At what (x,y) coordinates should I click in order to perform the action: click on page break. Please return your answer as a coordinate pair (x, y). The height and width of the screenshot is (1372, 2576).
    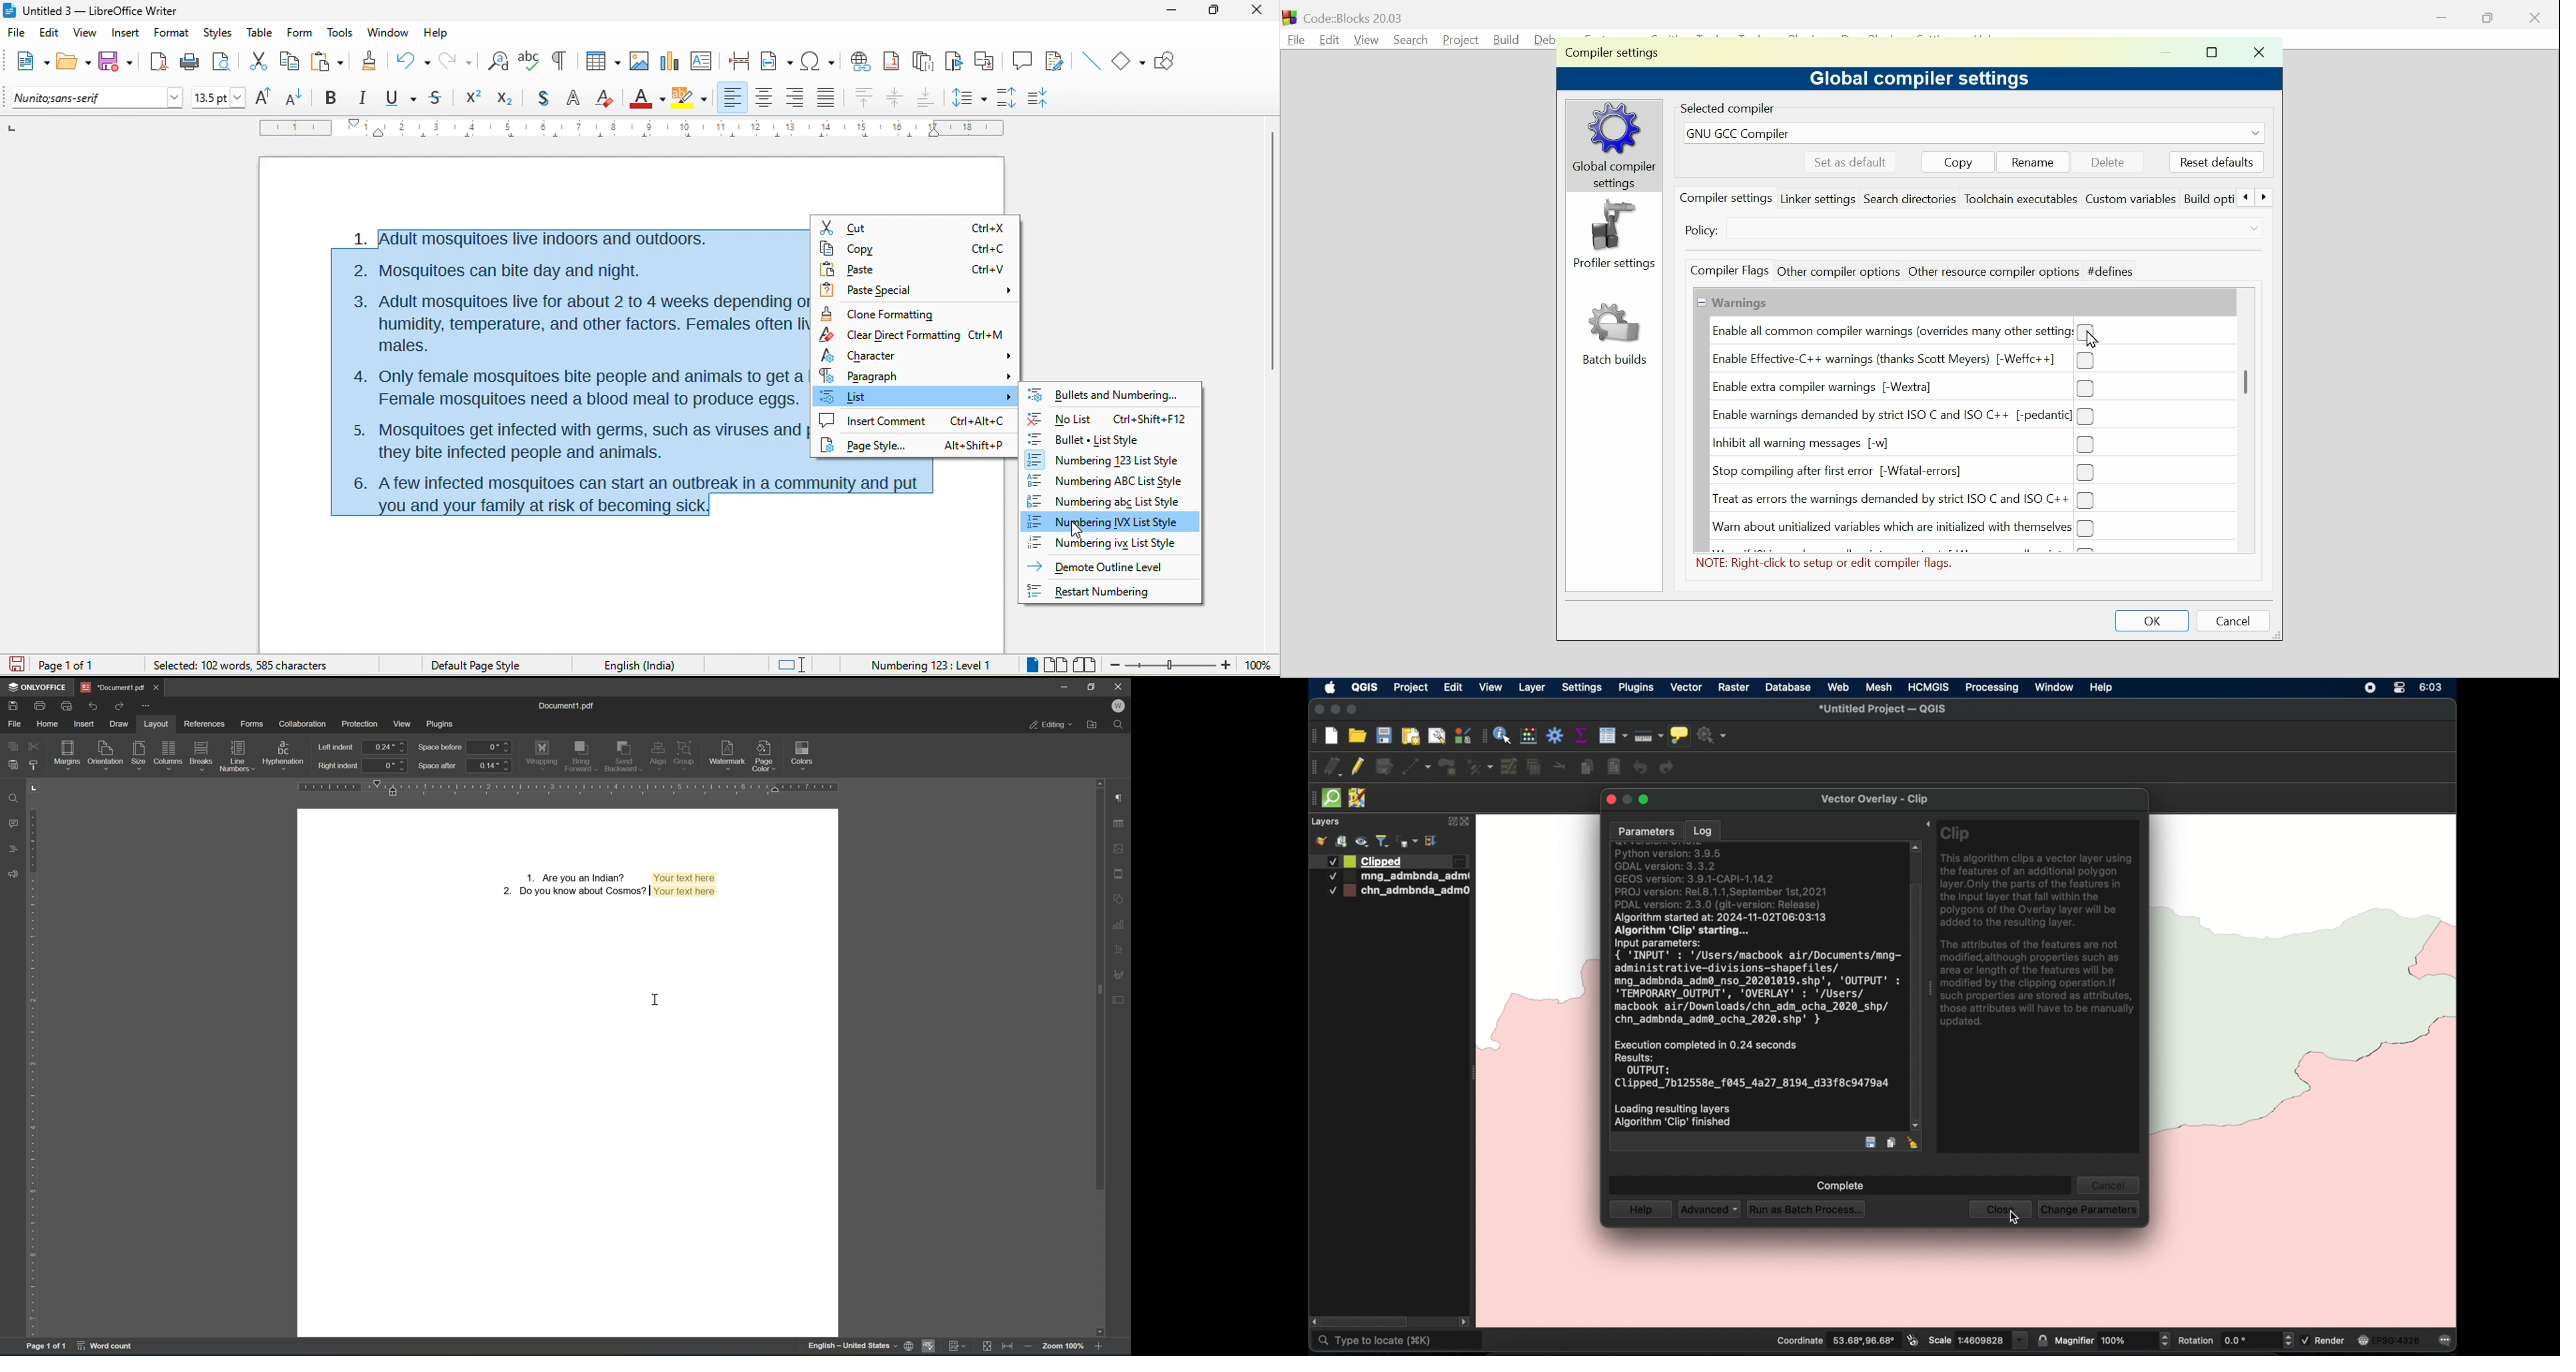
    Looking at the image, I should click on (742, 63).